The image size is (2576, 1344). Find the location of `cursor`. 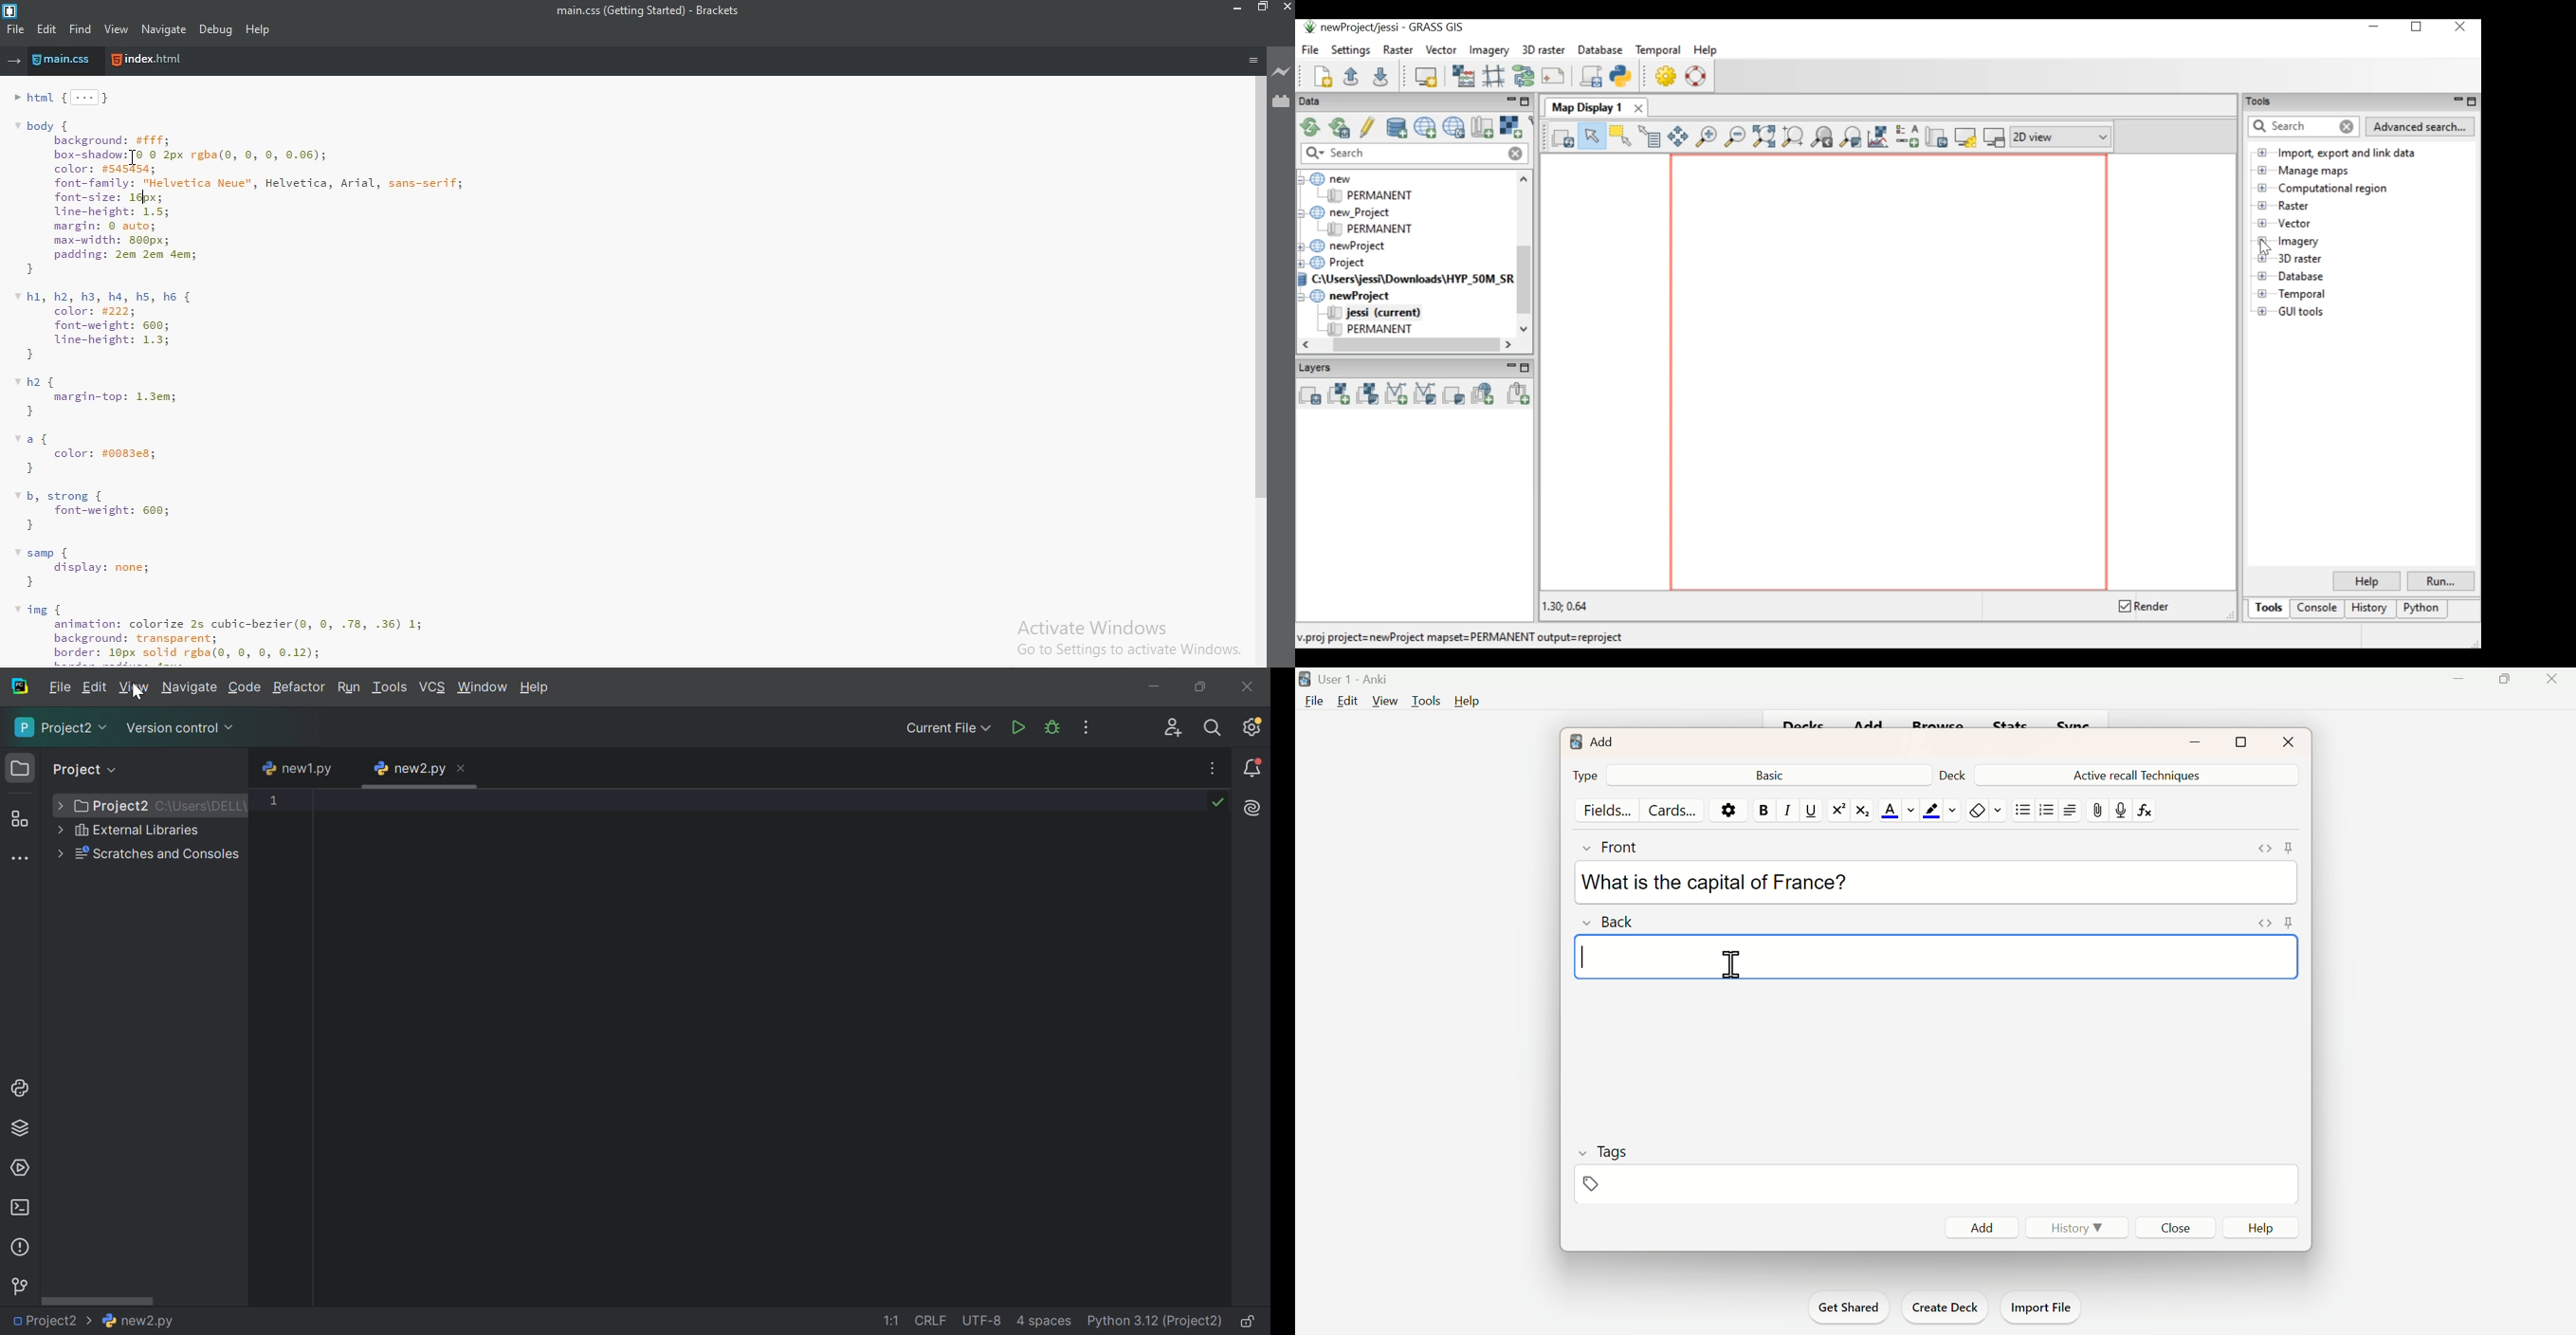

cursor is located at coordinates (133, 158).